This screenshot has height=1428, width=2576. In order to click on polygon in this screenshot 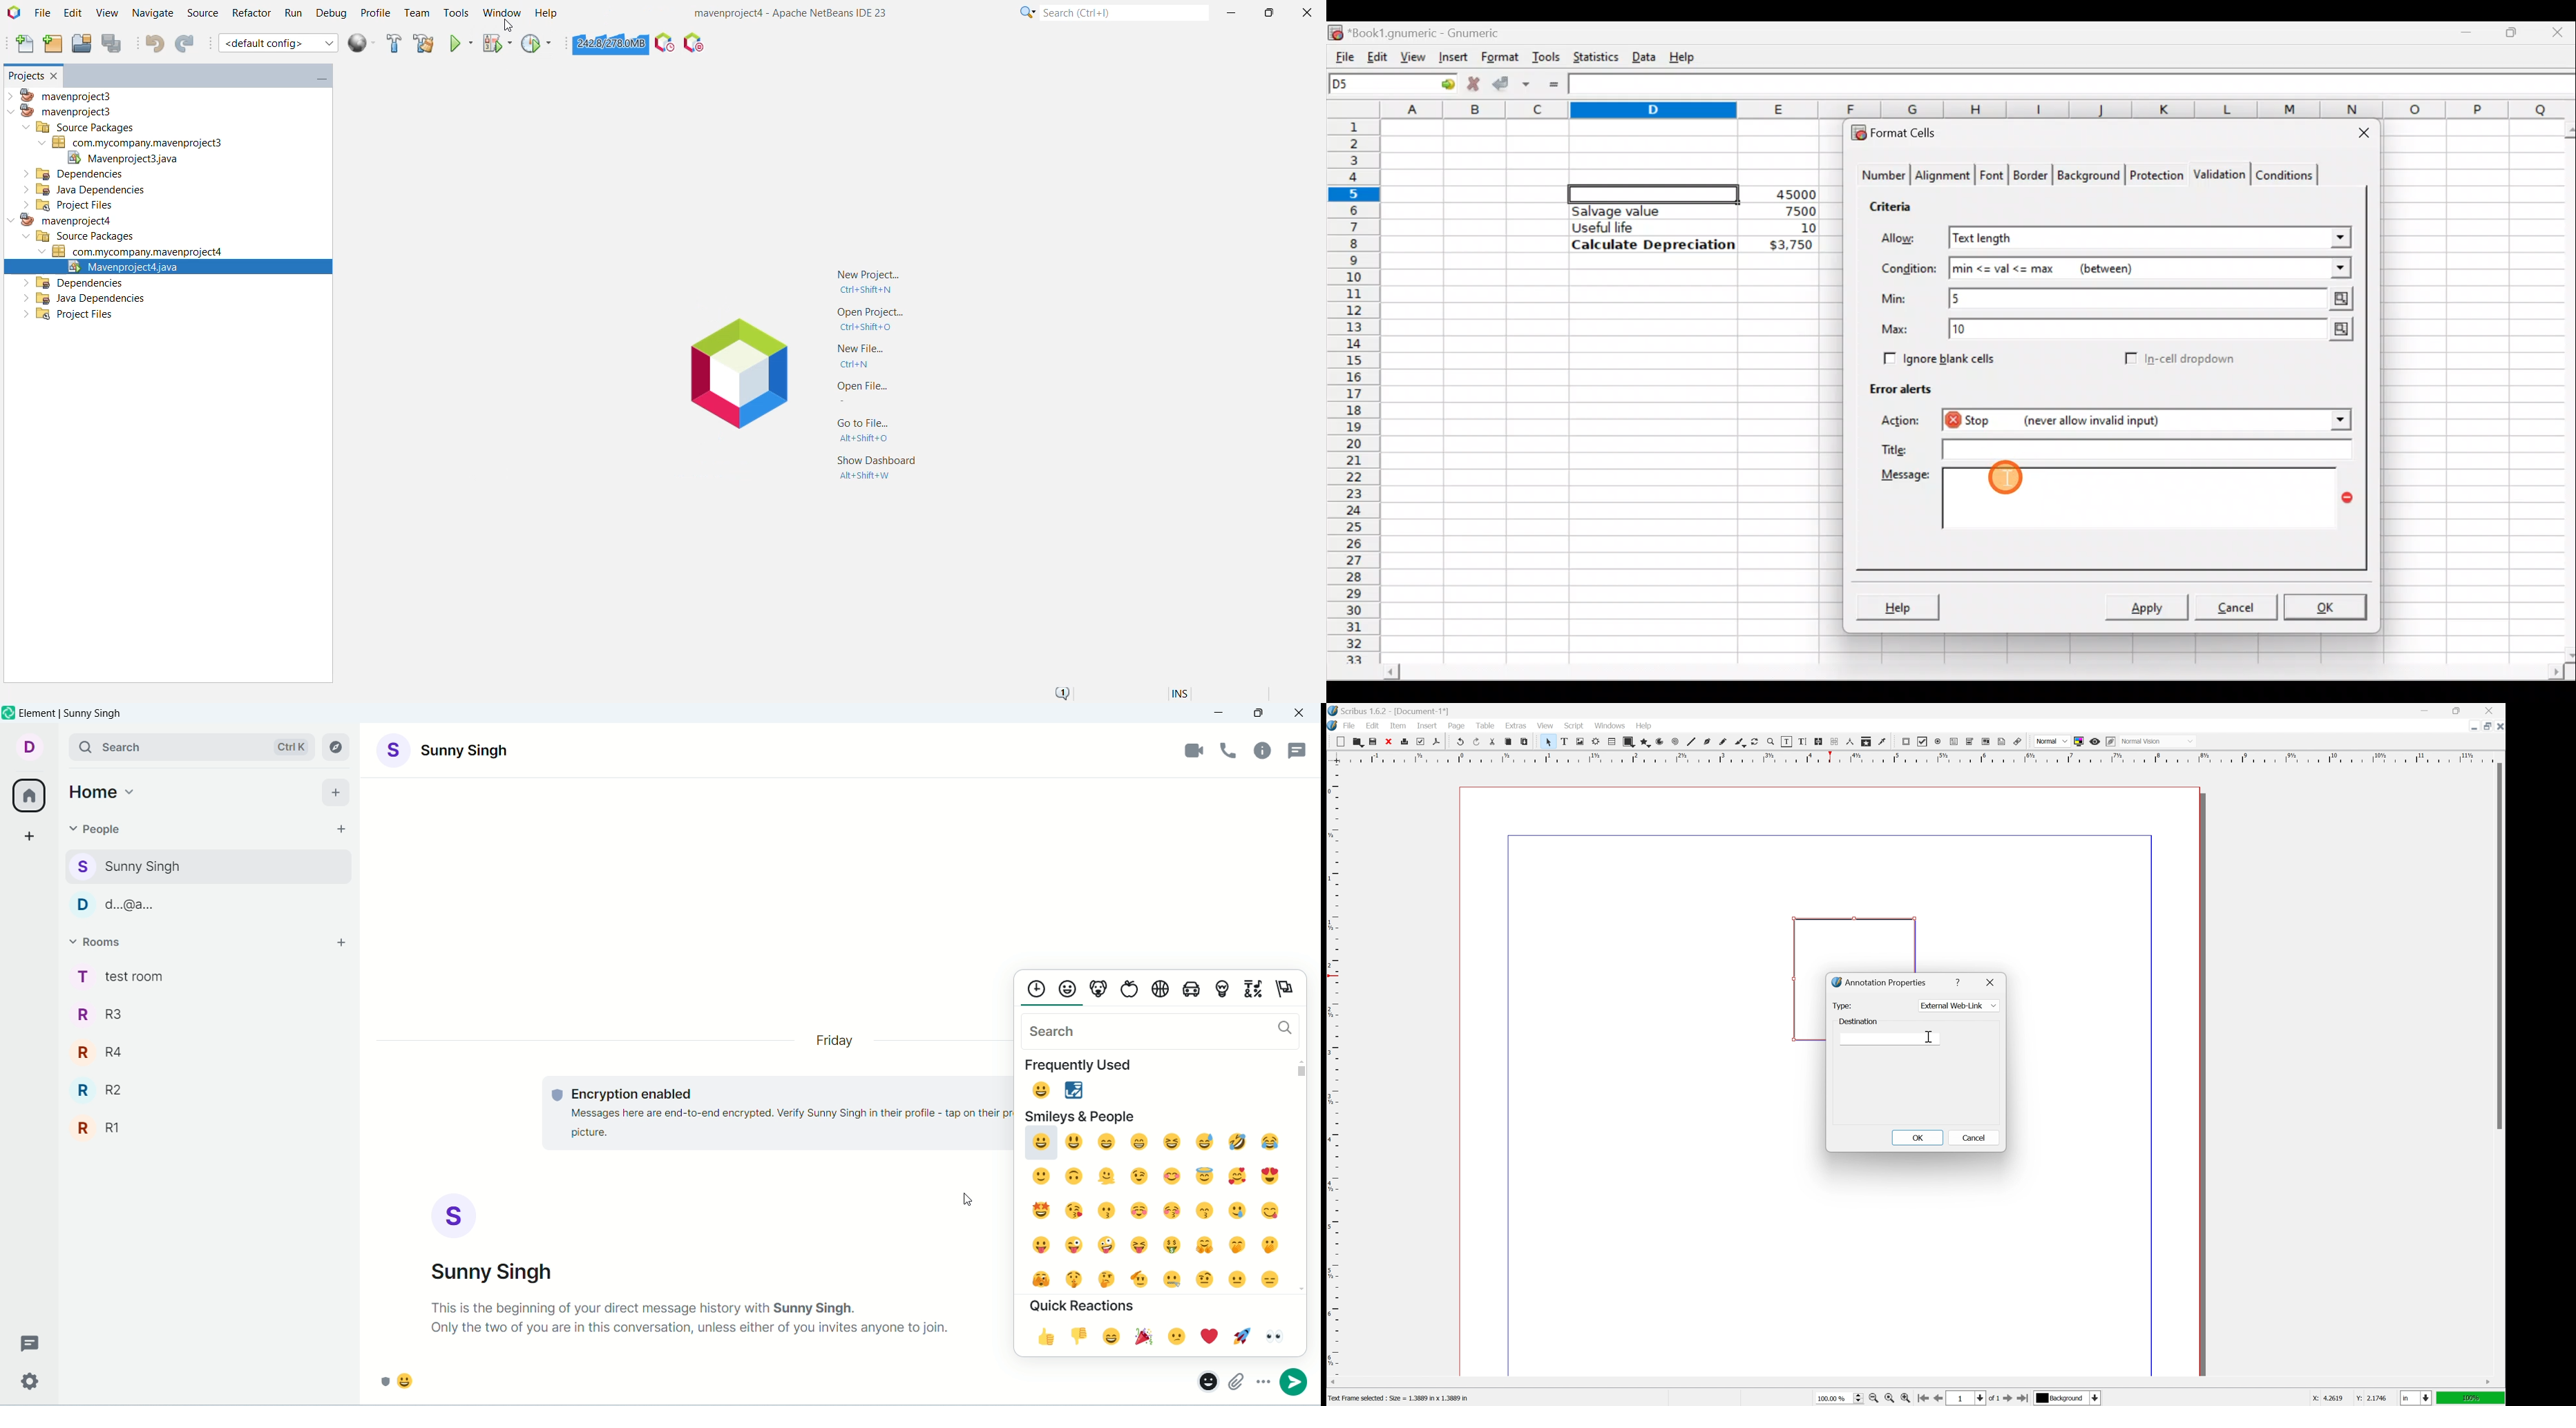, I will do `click(1644, 742)`.